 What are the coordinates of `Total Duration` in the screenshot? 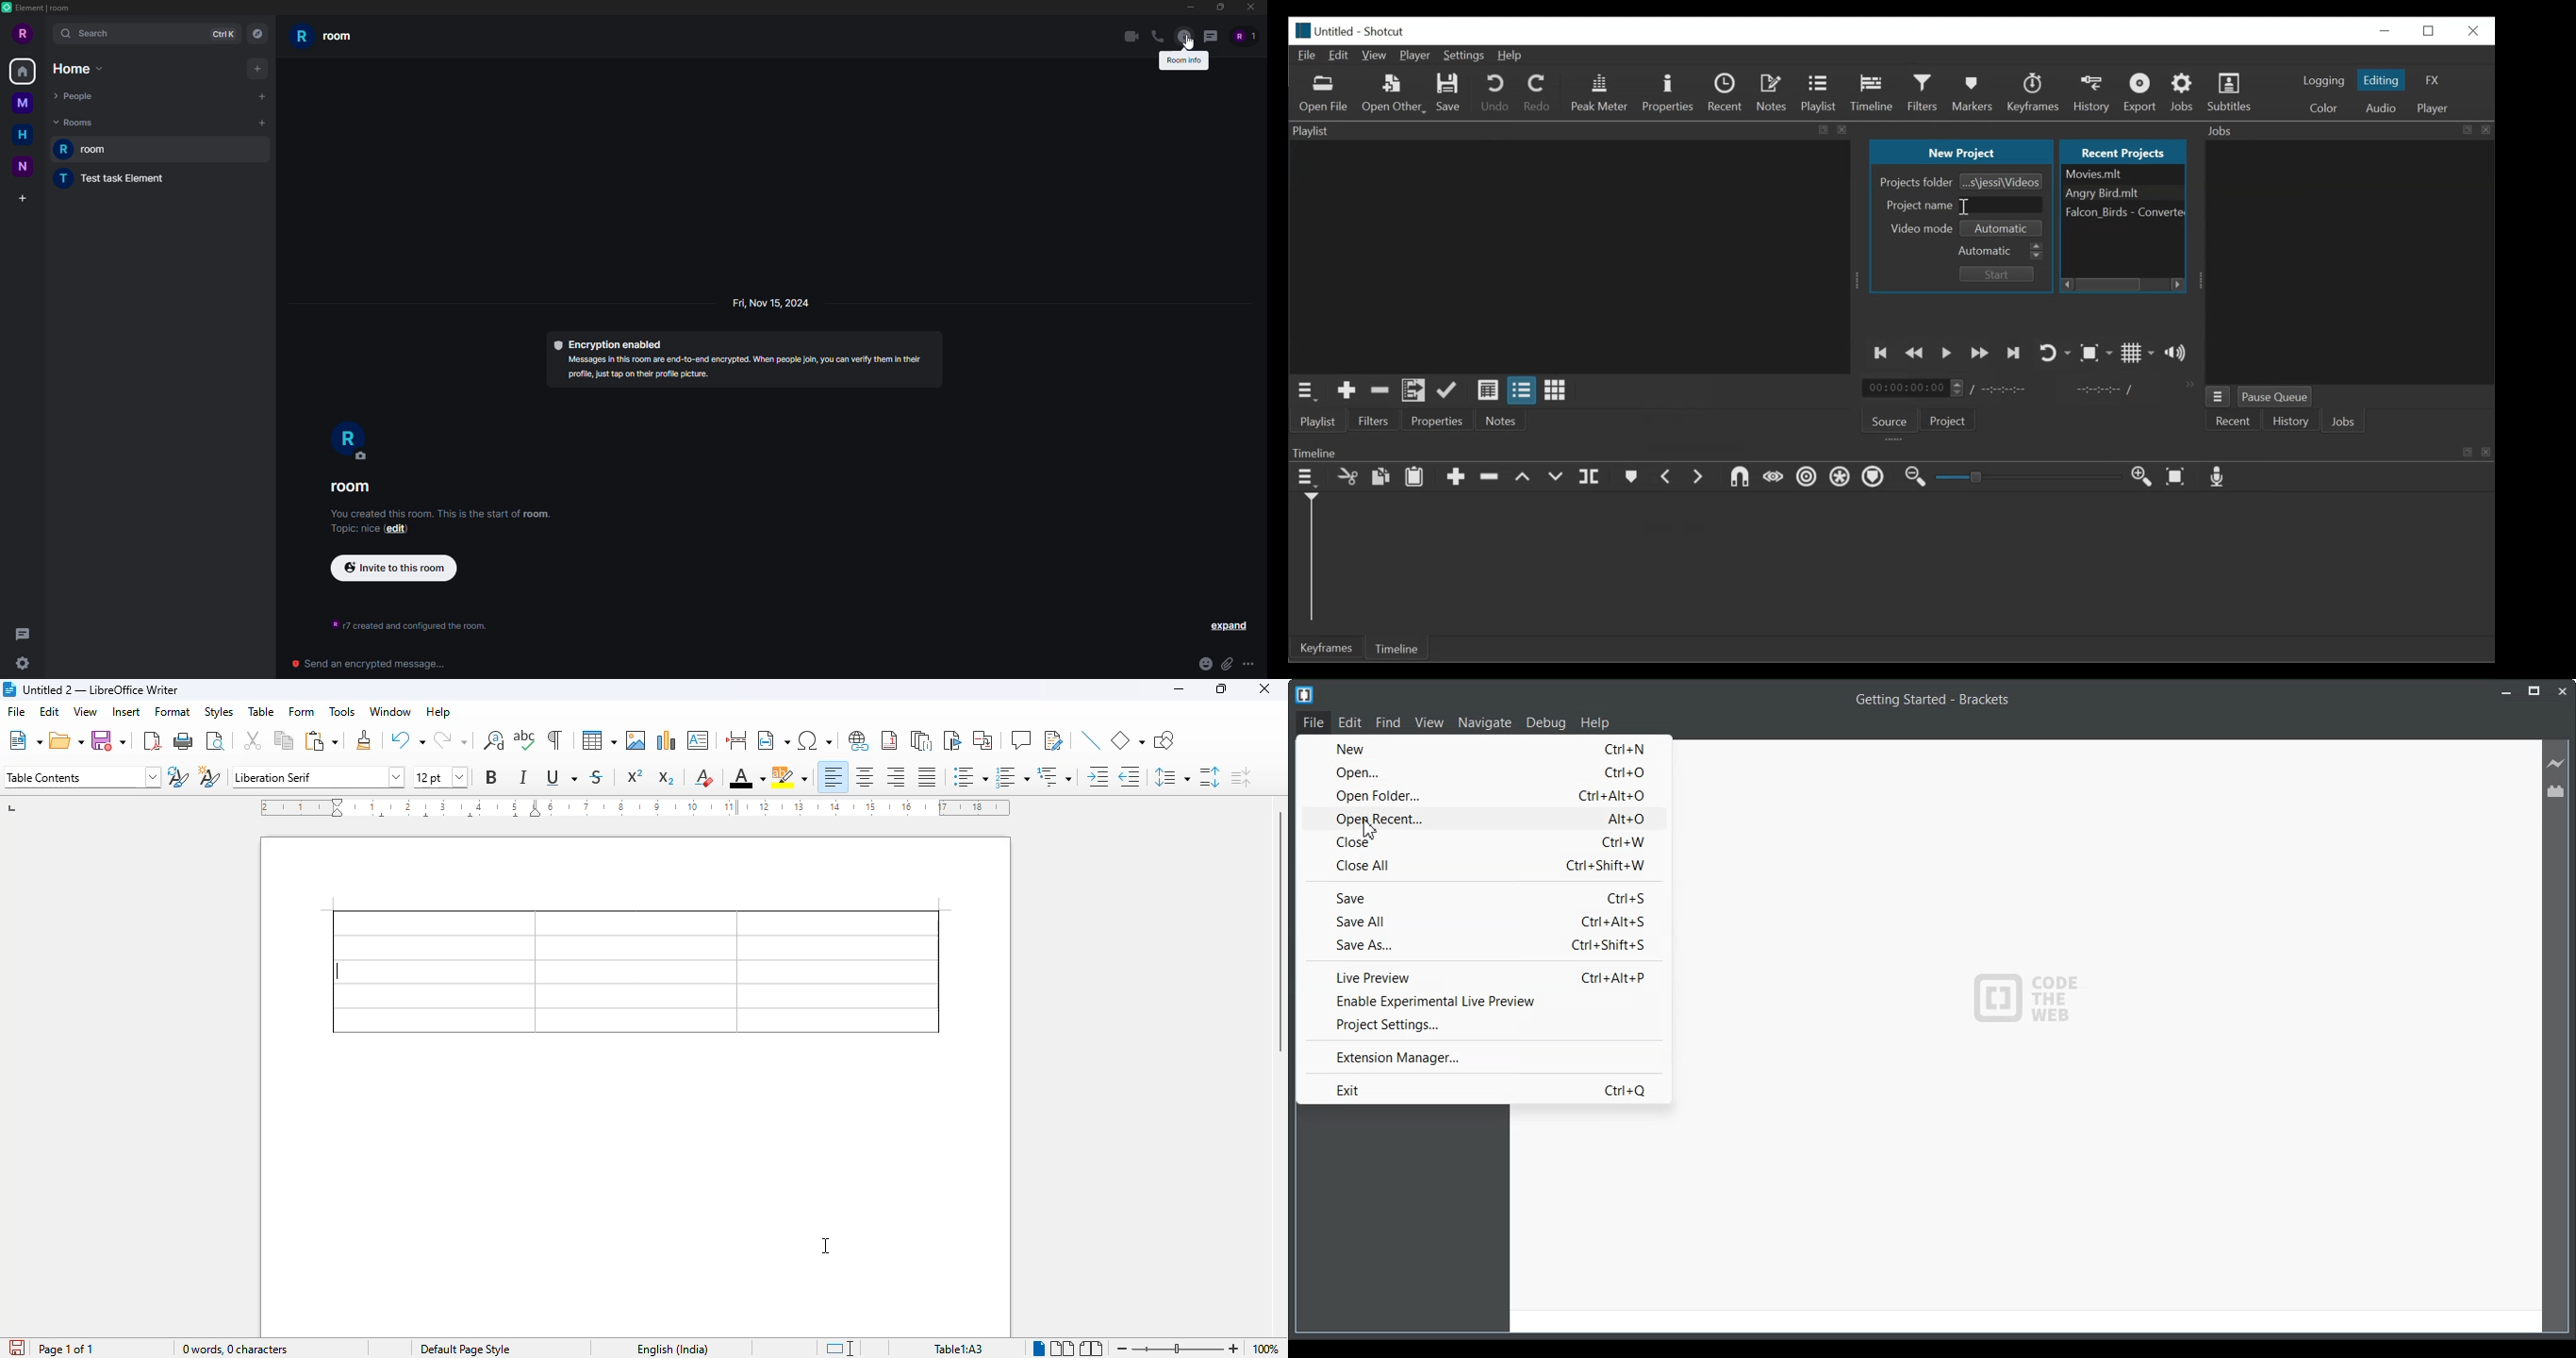 It's located at (2004, 389).